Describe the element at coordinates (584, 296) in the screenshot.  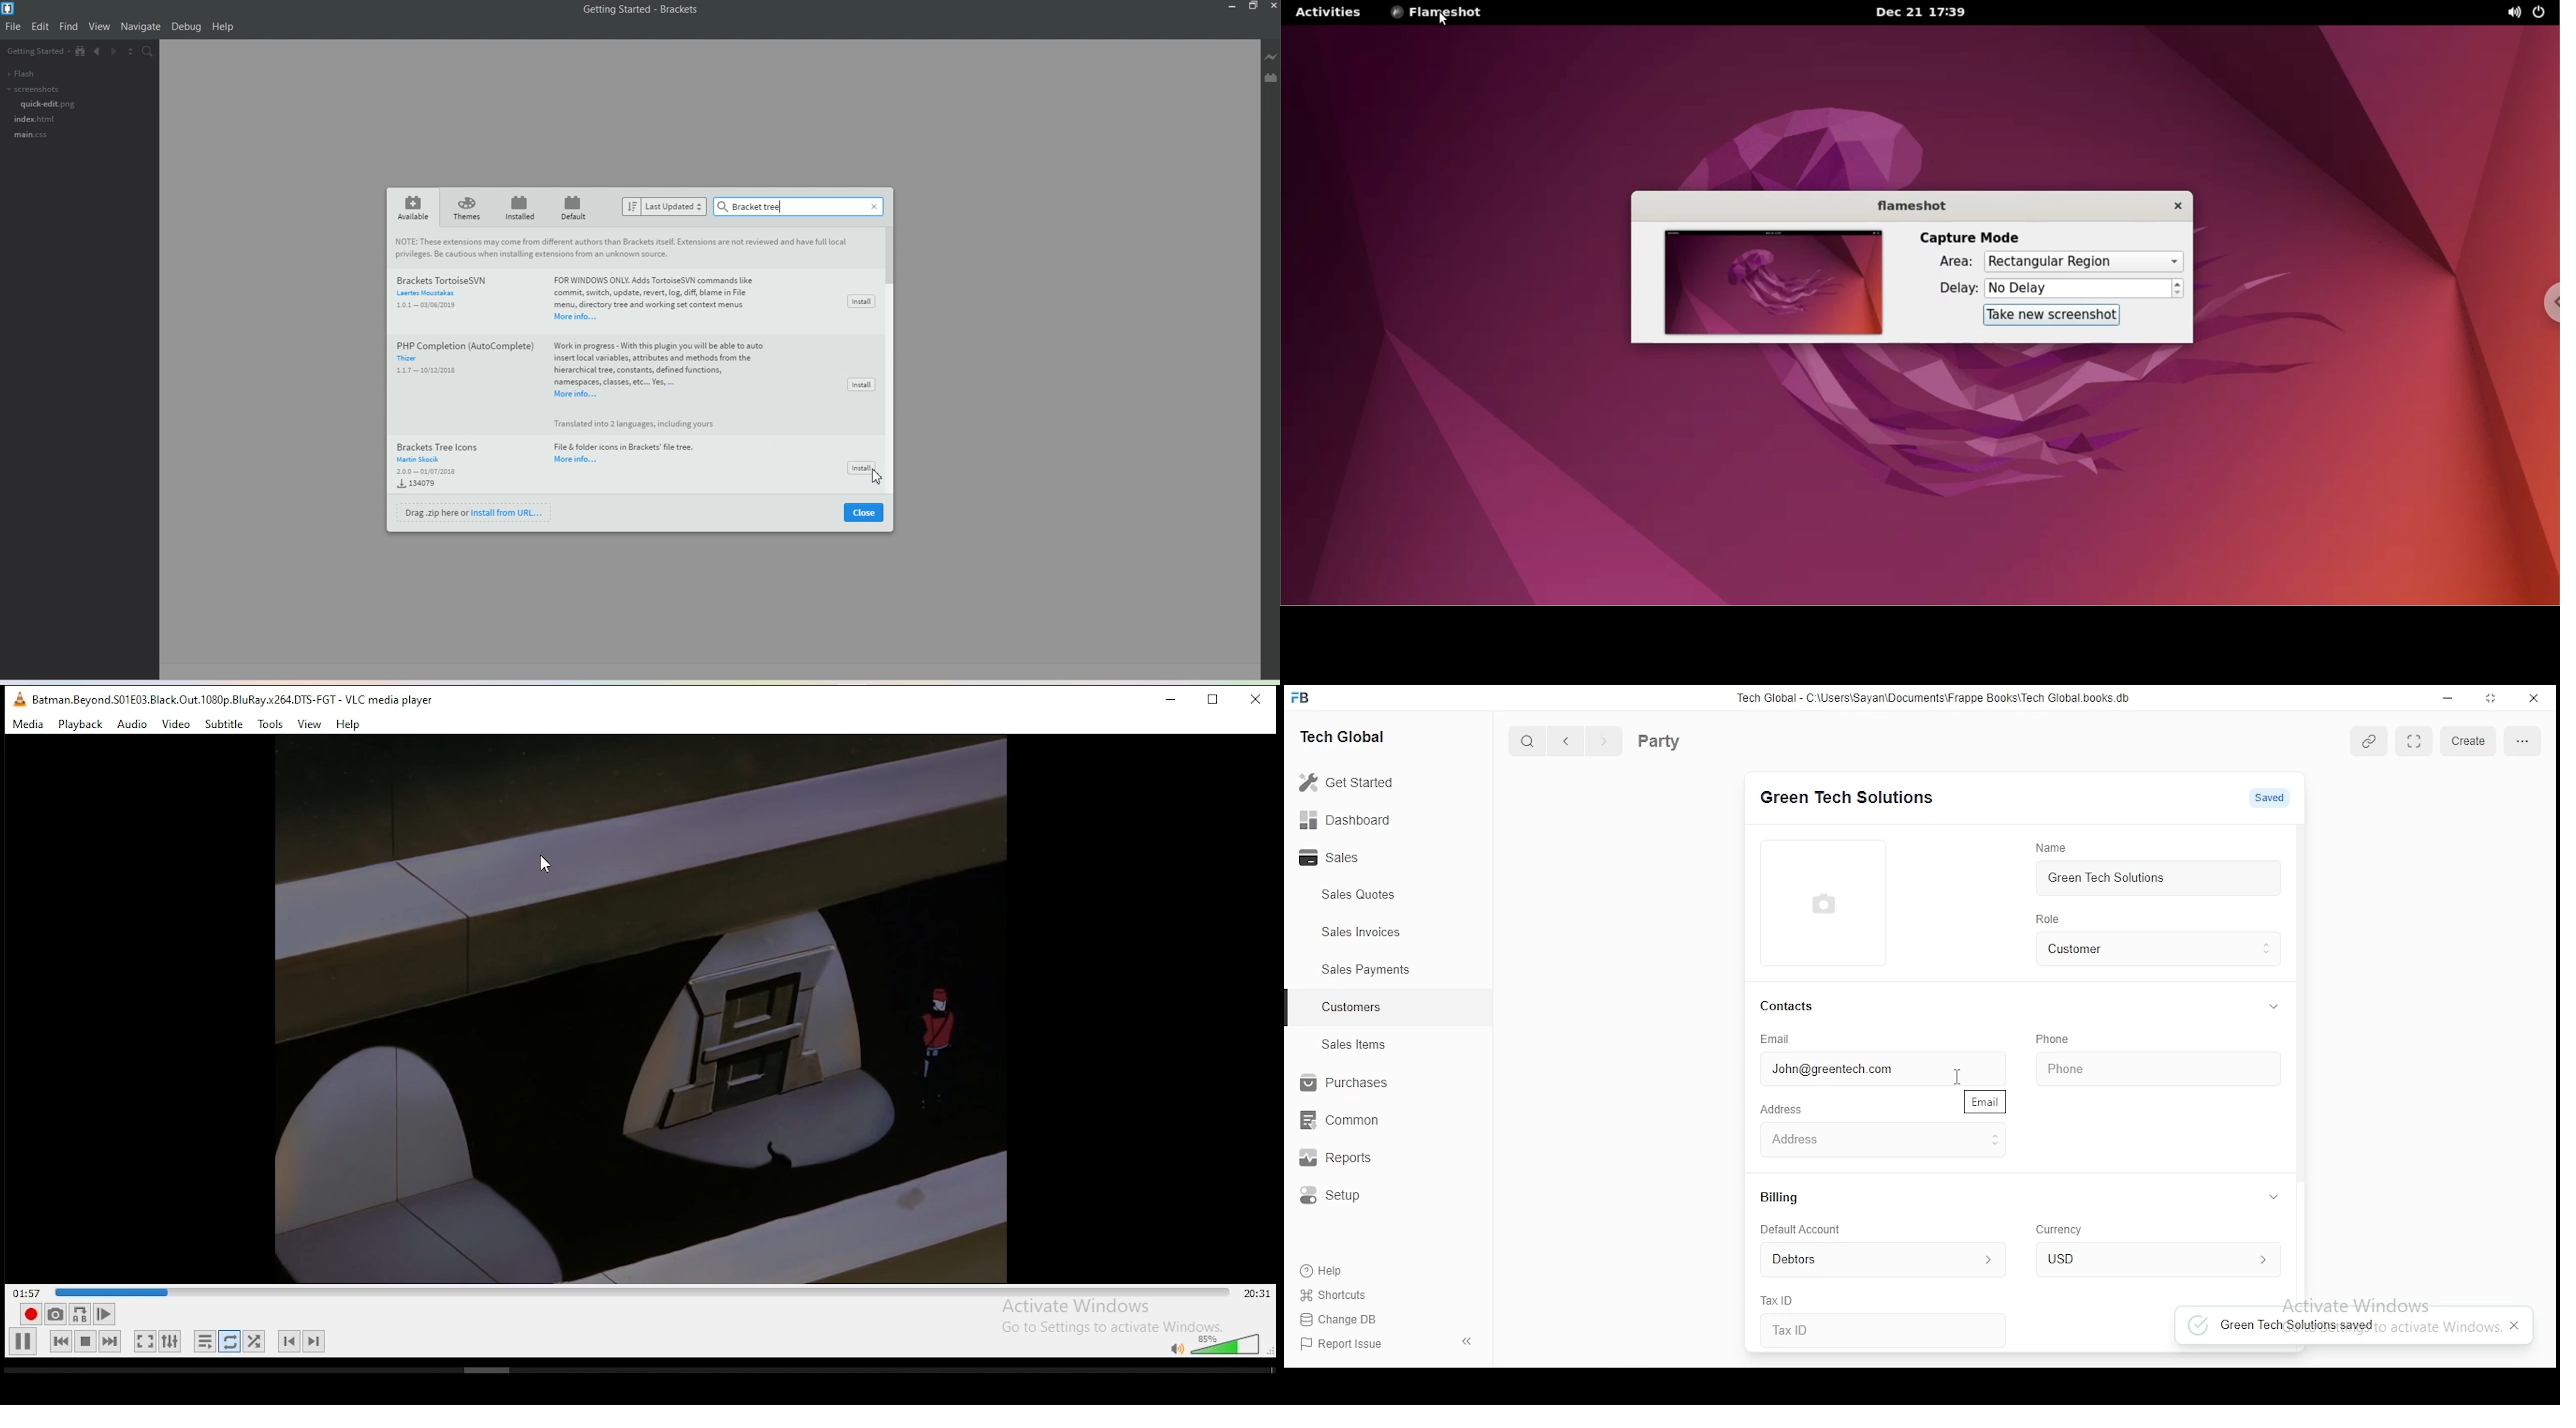
I see `Brackets TortoiseSVN` at that location.